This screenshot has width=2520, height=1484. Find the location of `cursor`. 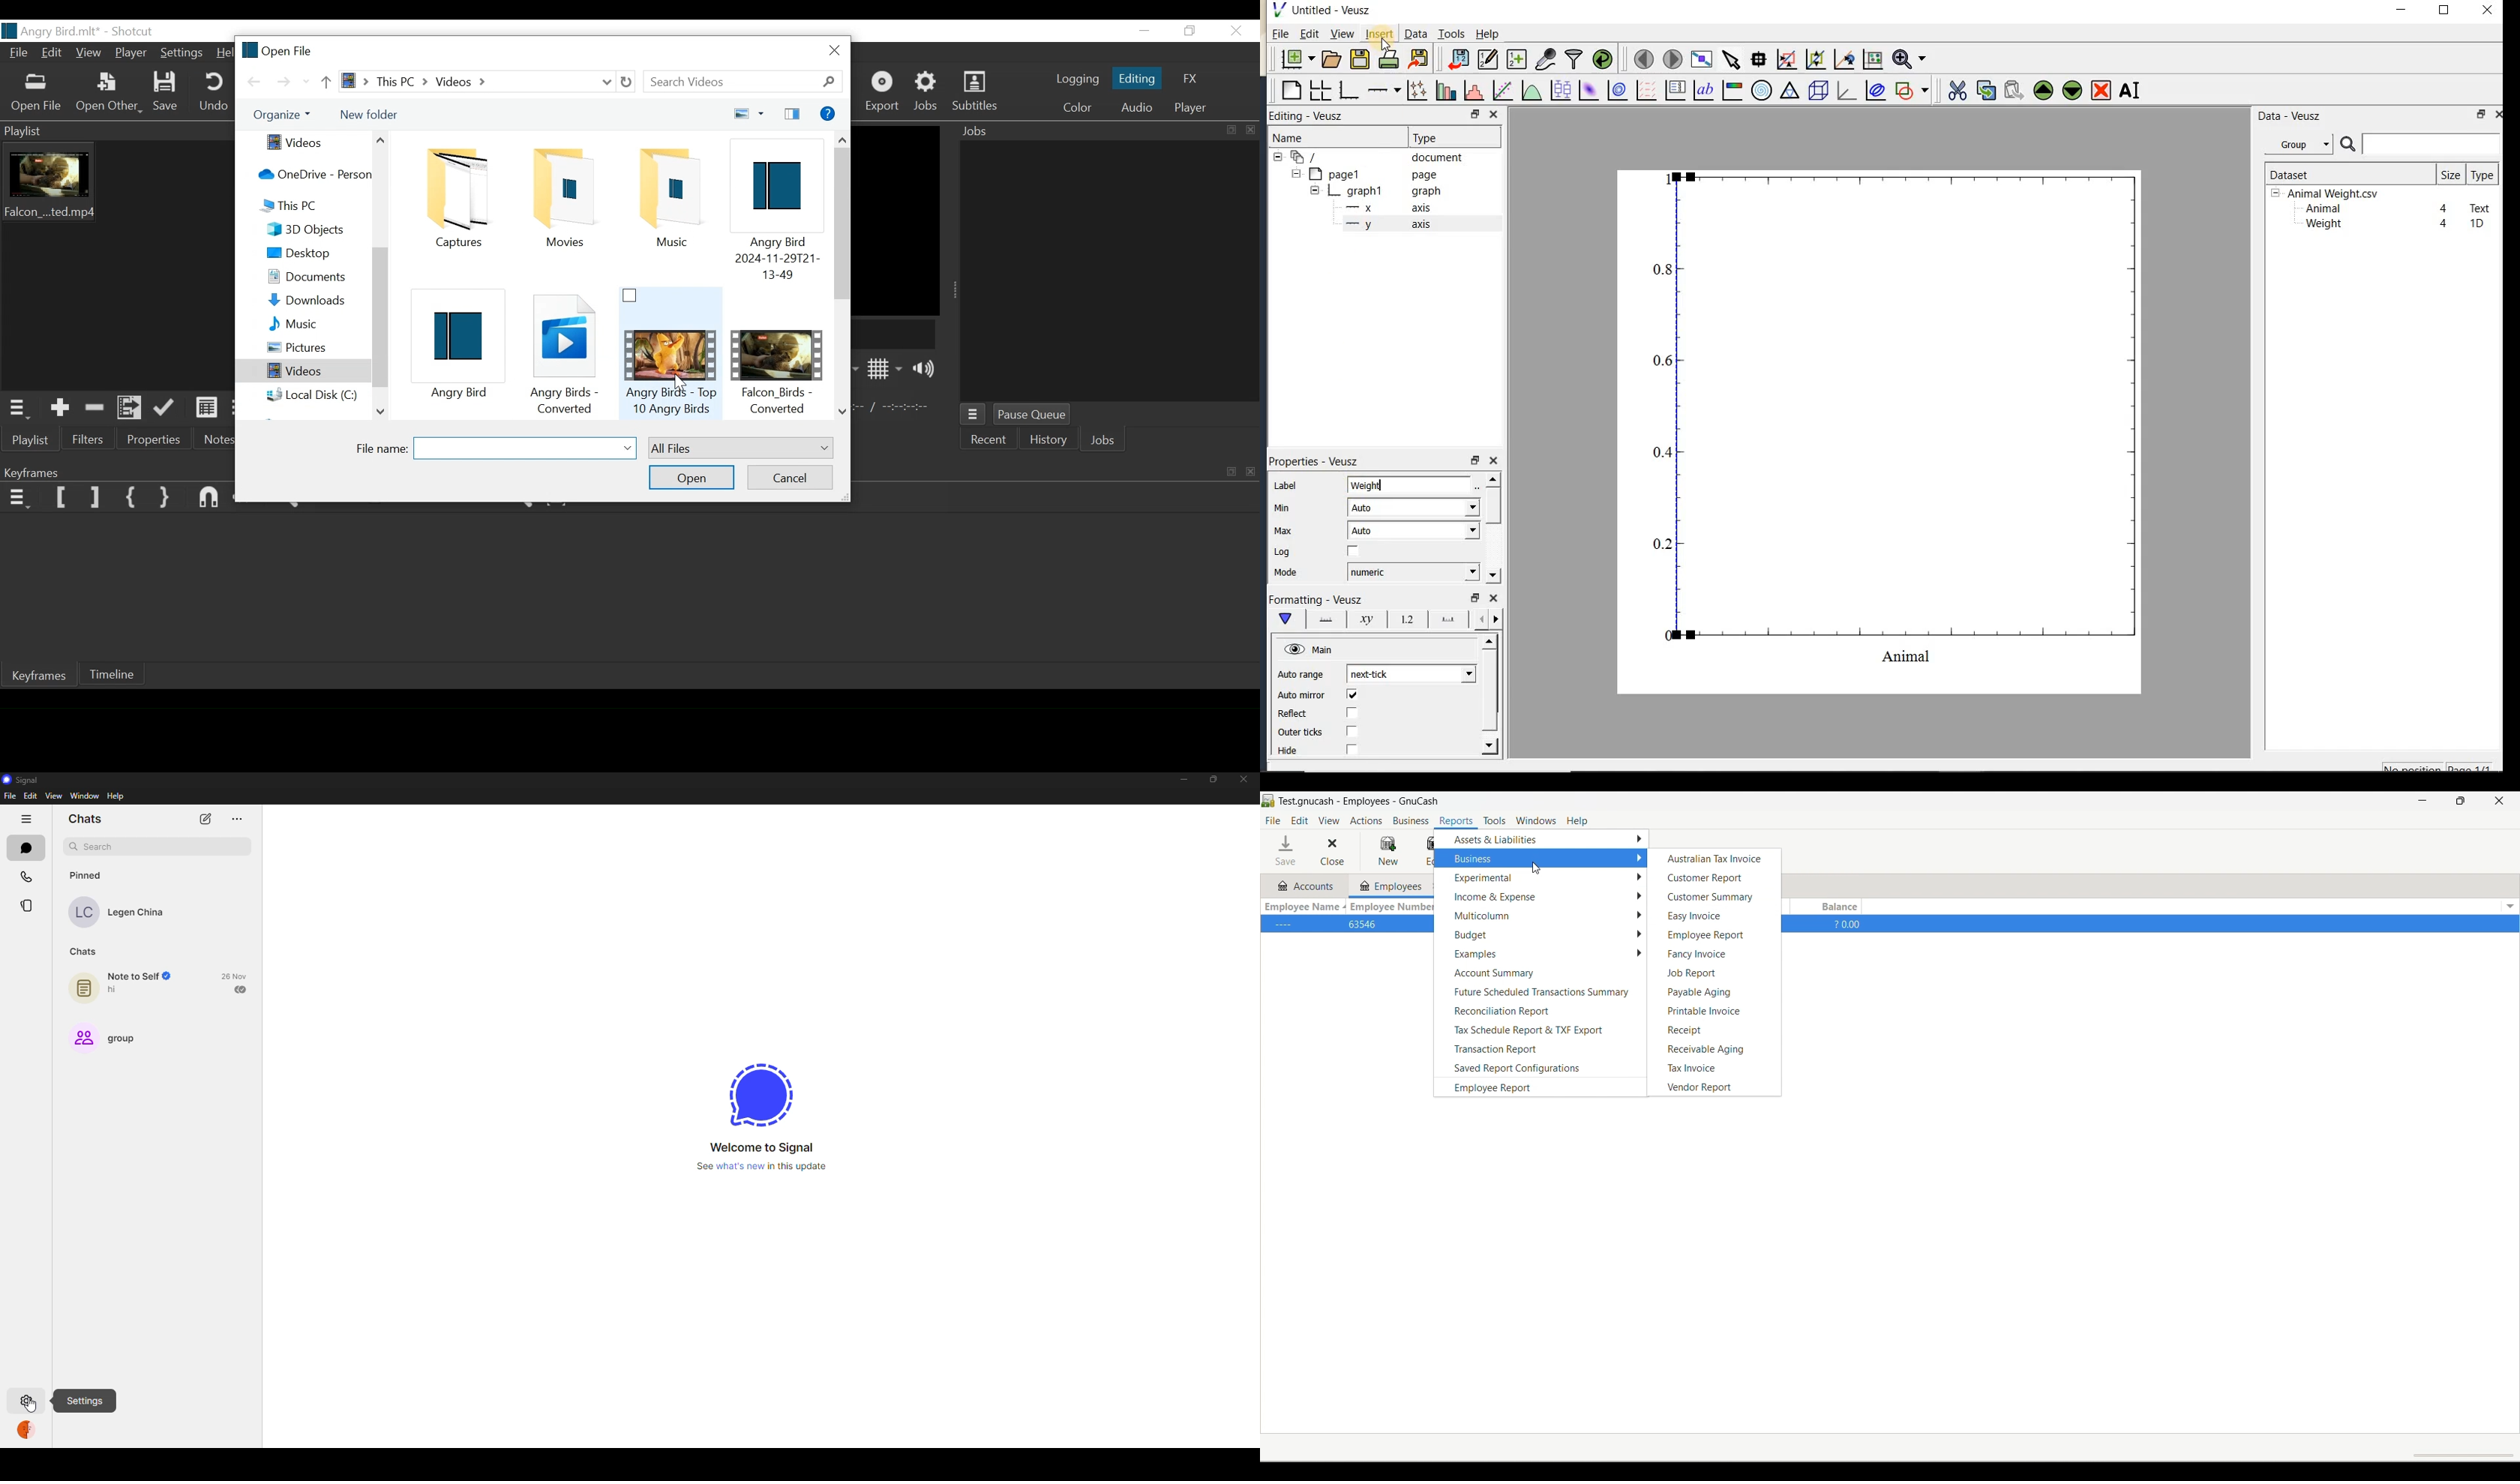

cursor is located at coordinates (33, 1404).